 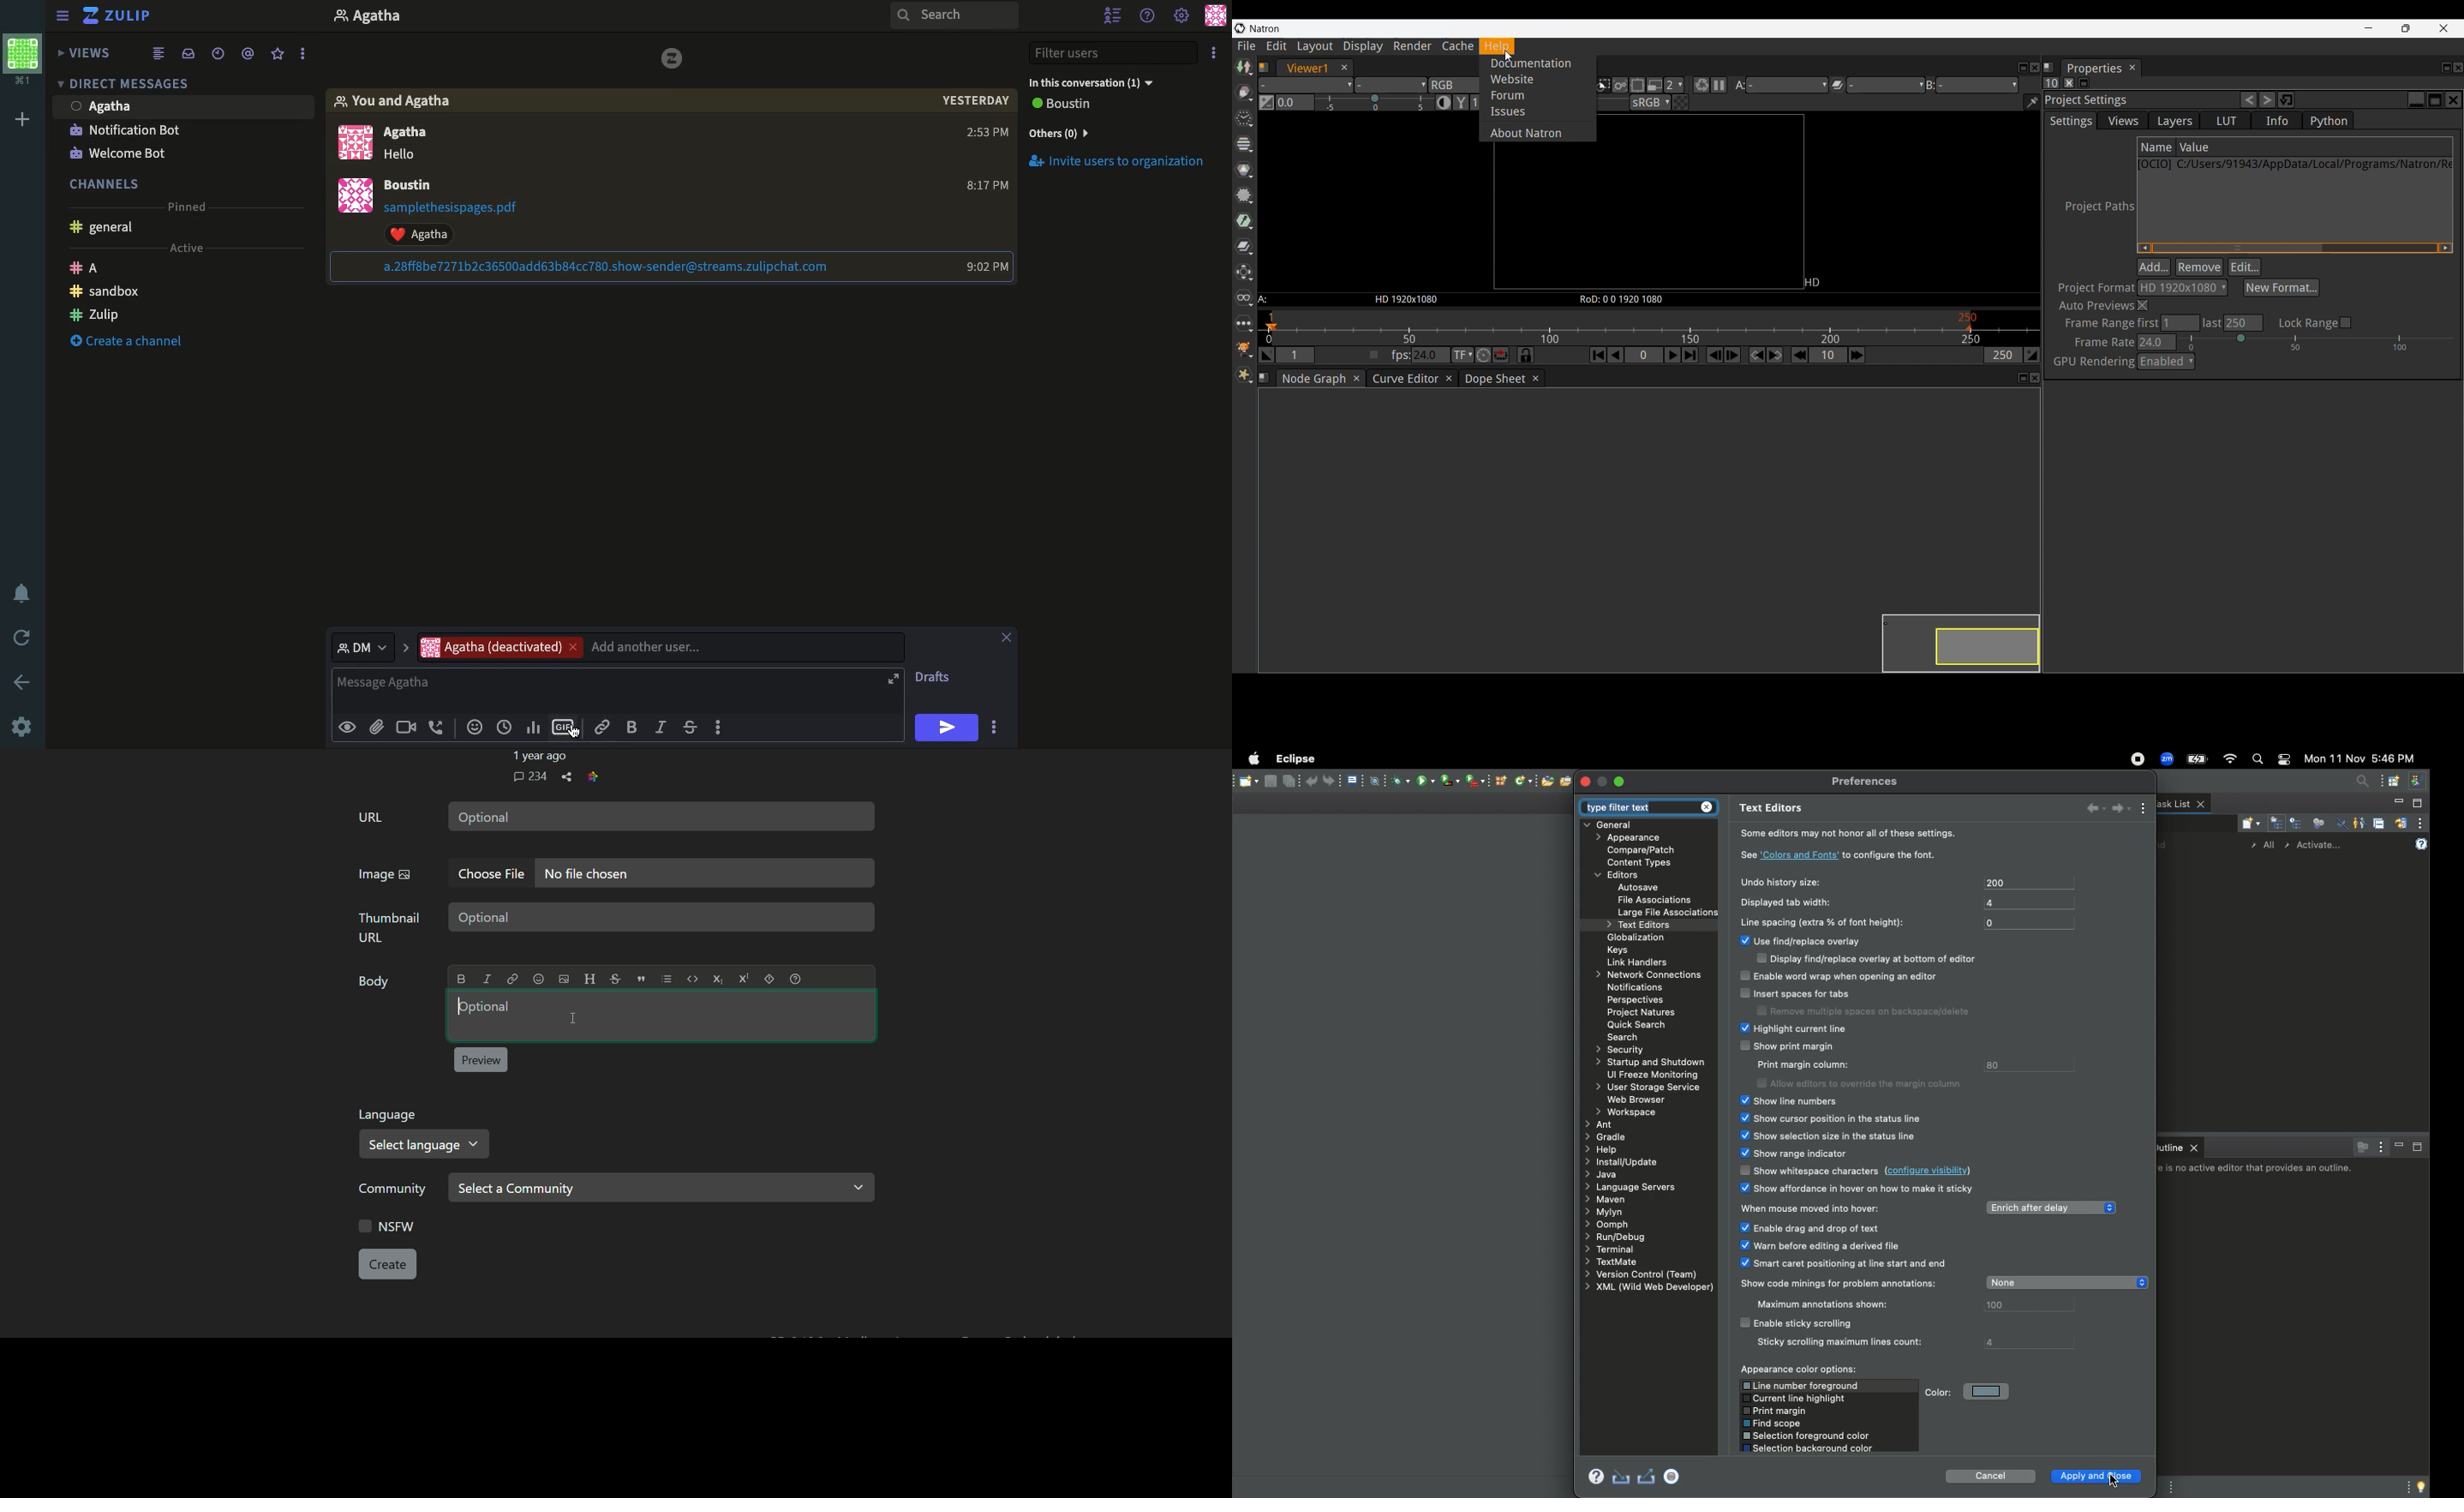 What do you see at coordinates (385, 874) in the screenshot?
I see `image` at bounding box center [385, 874].